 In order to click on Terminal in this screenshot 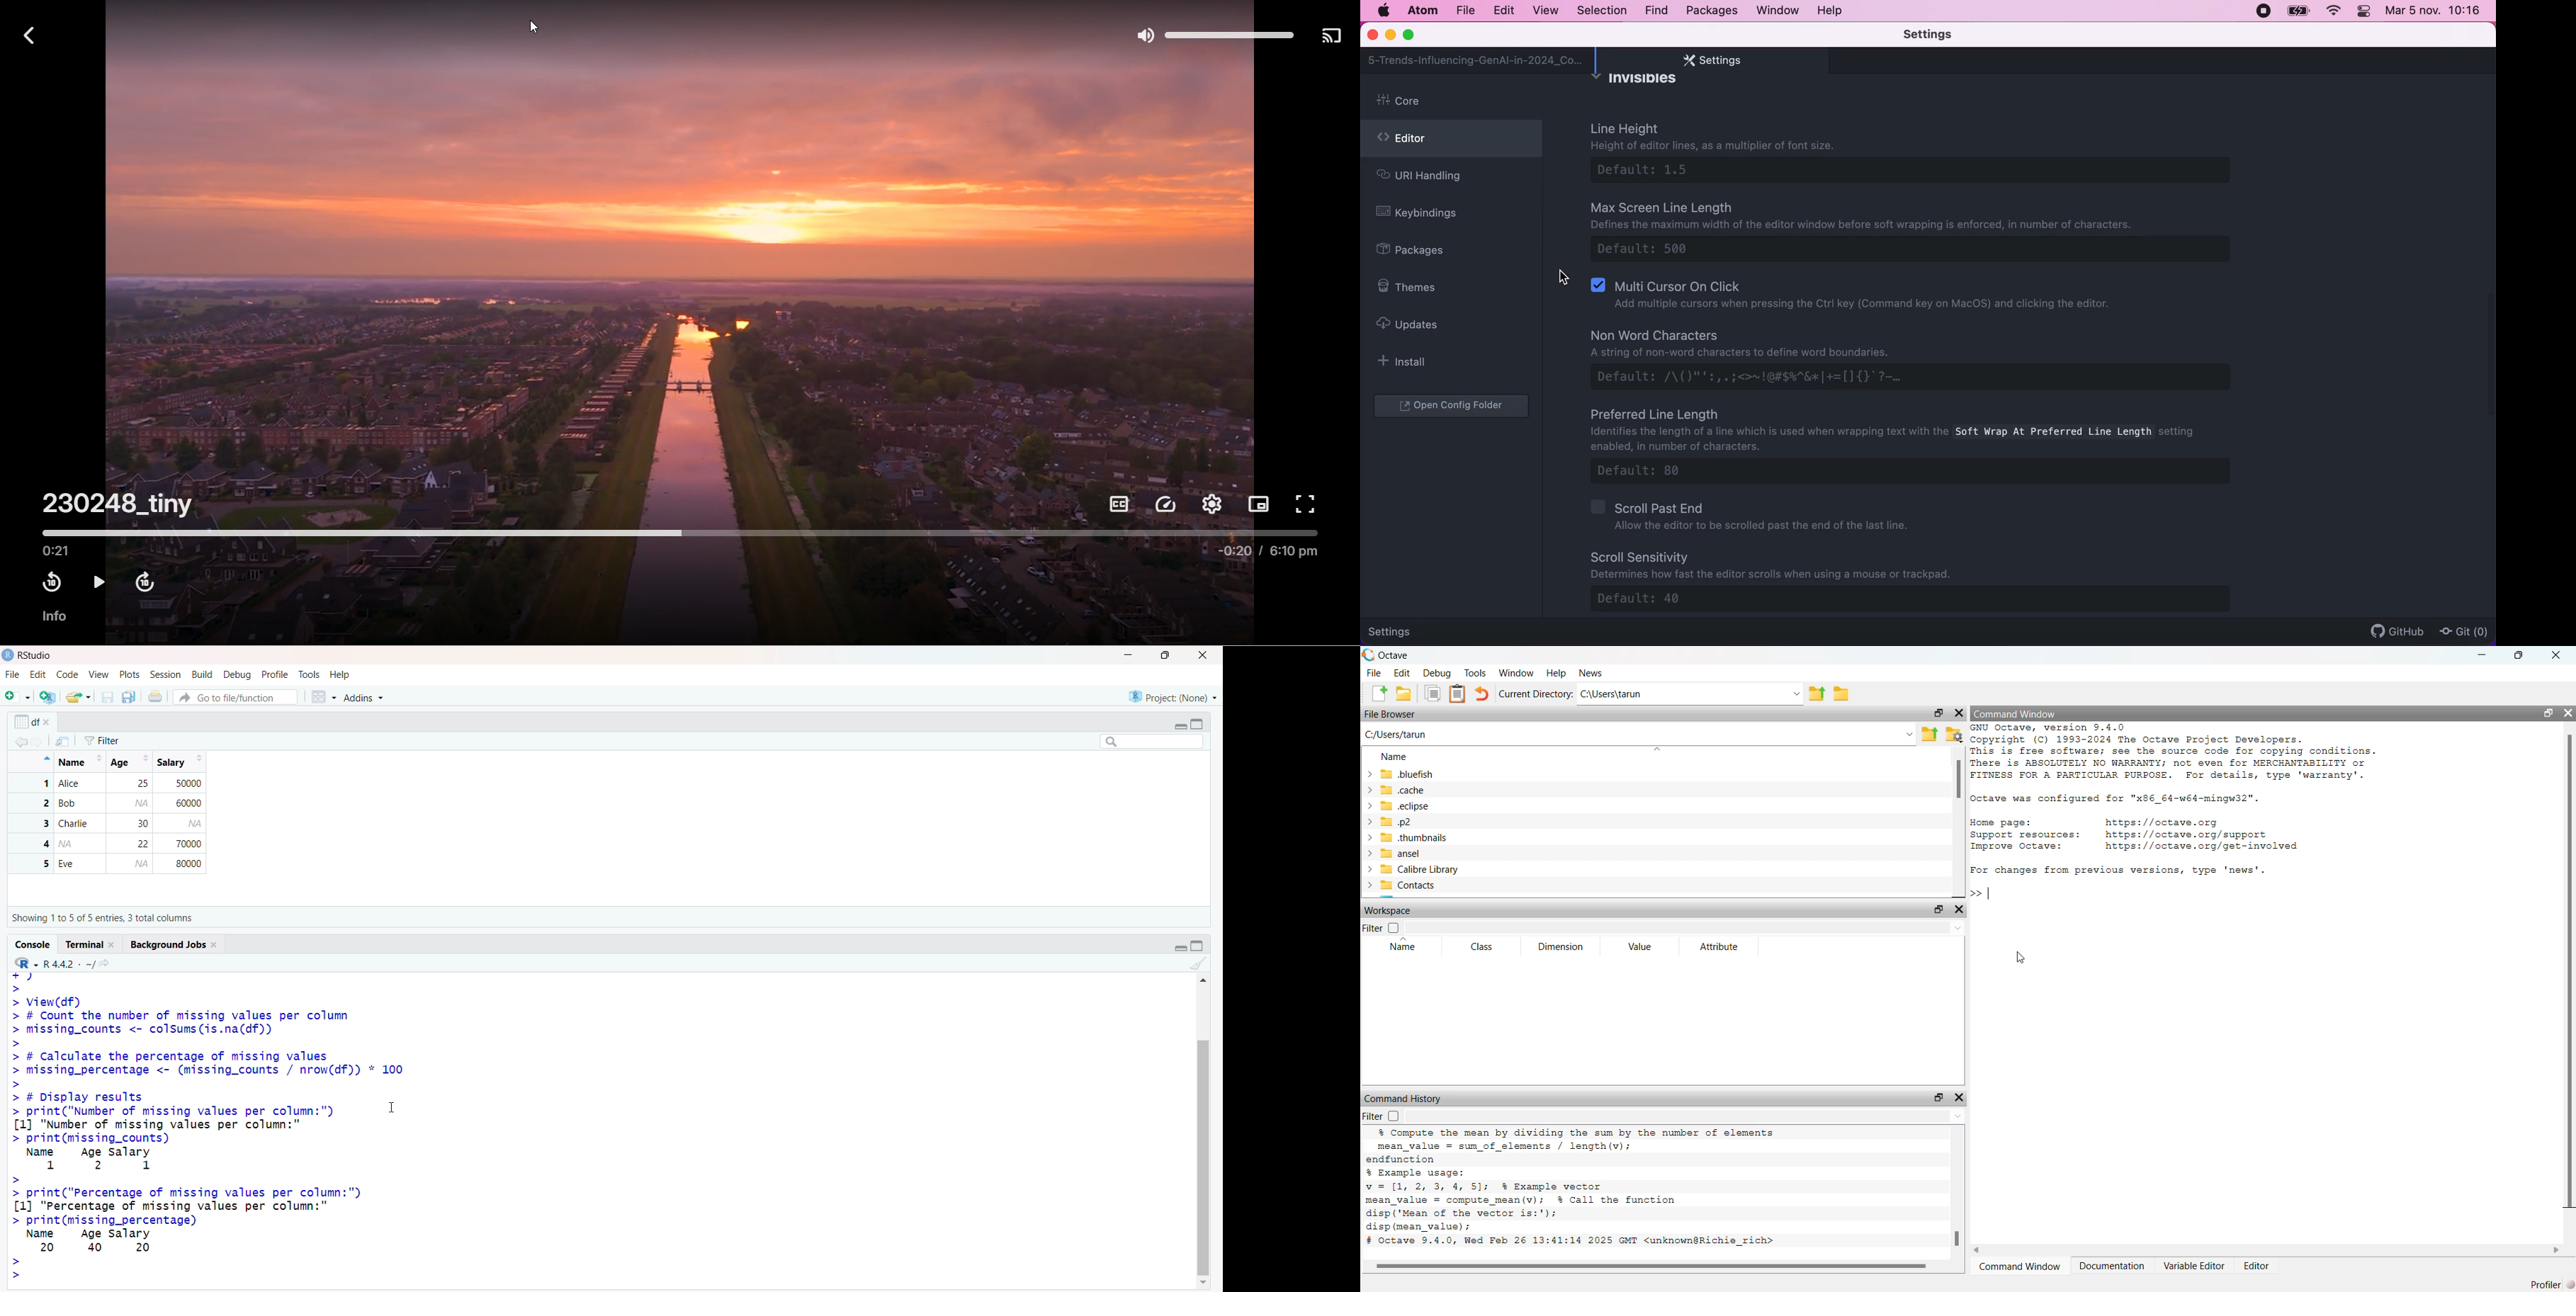, I will do `click(90, 945)`.